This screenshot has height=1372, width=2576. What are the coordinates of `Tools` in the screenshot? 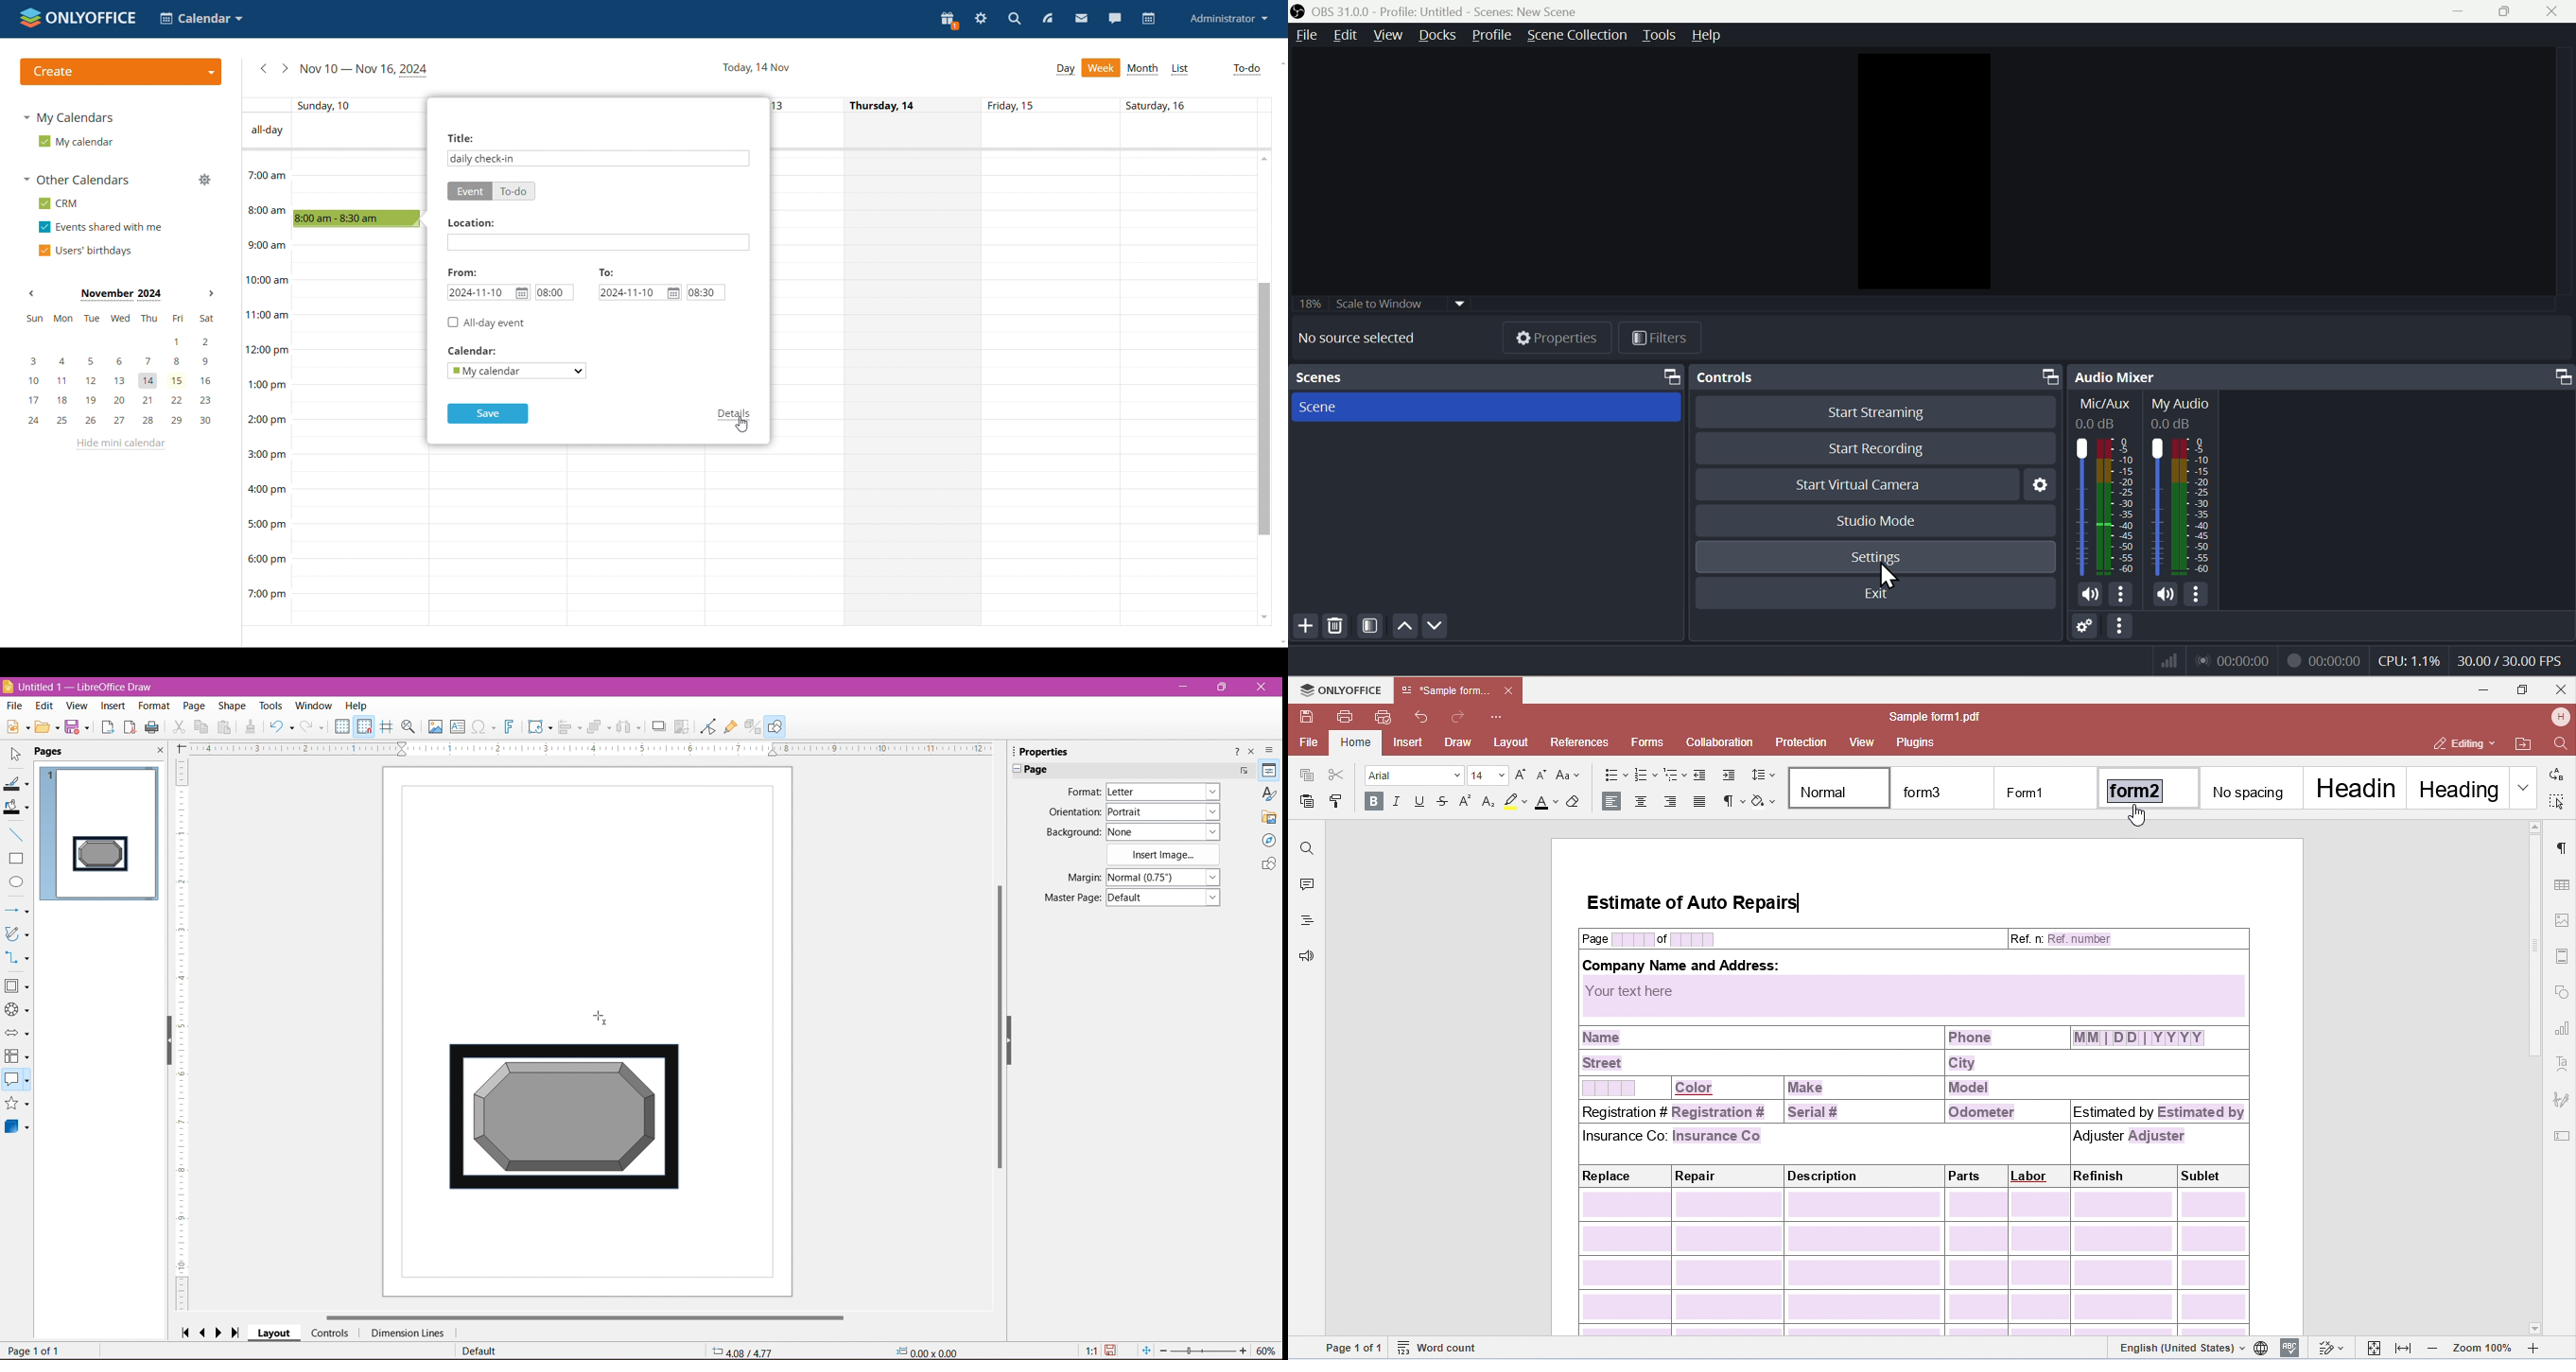 It's located at (1659, 36).